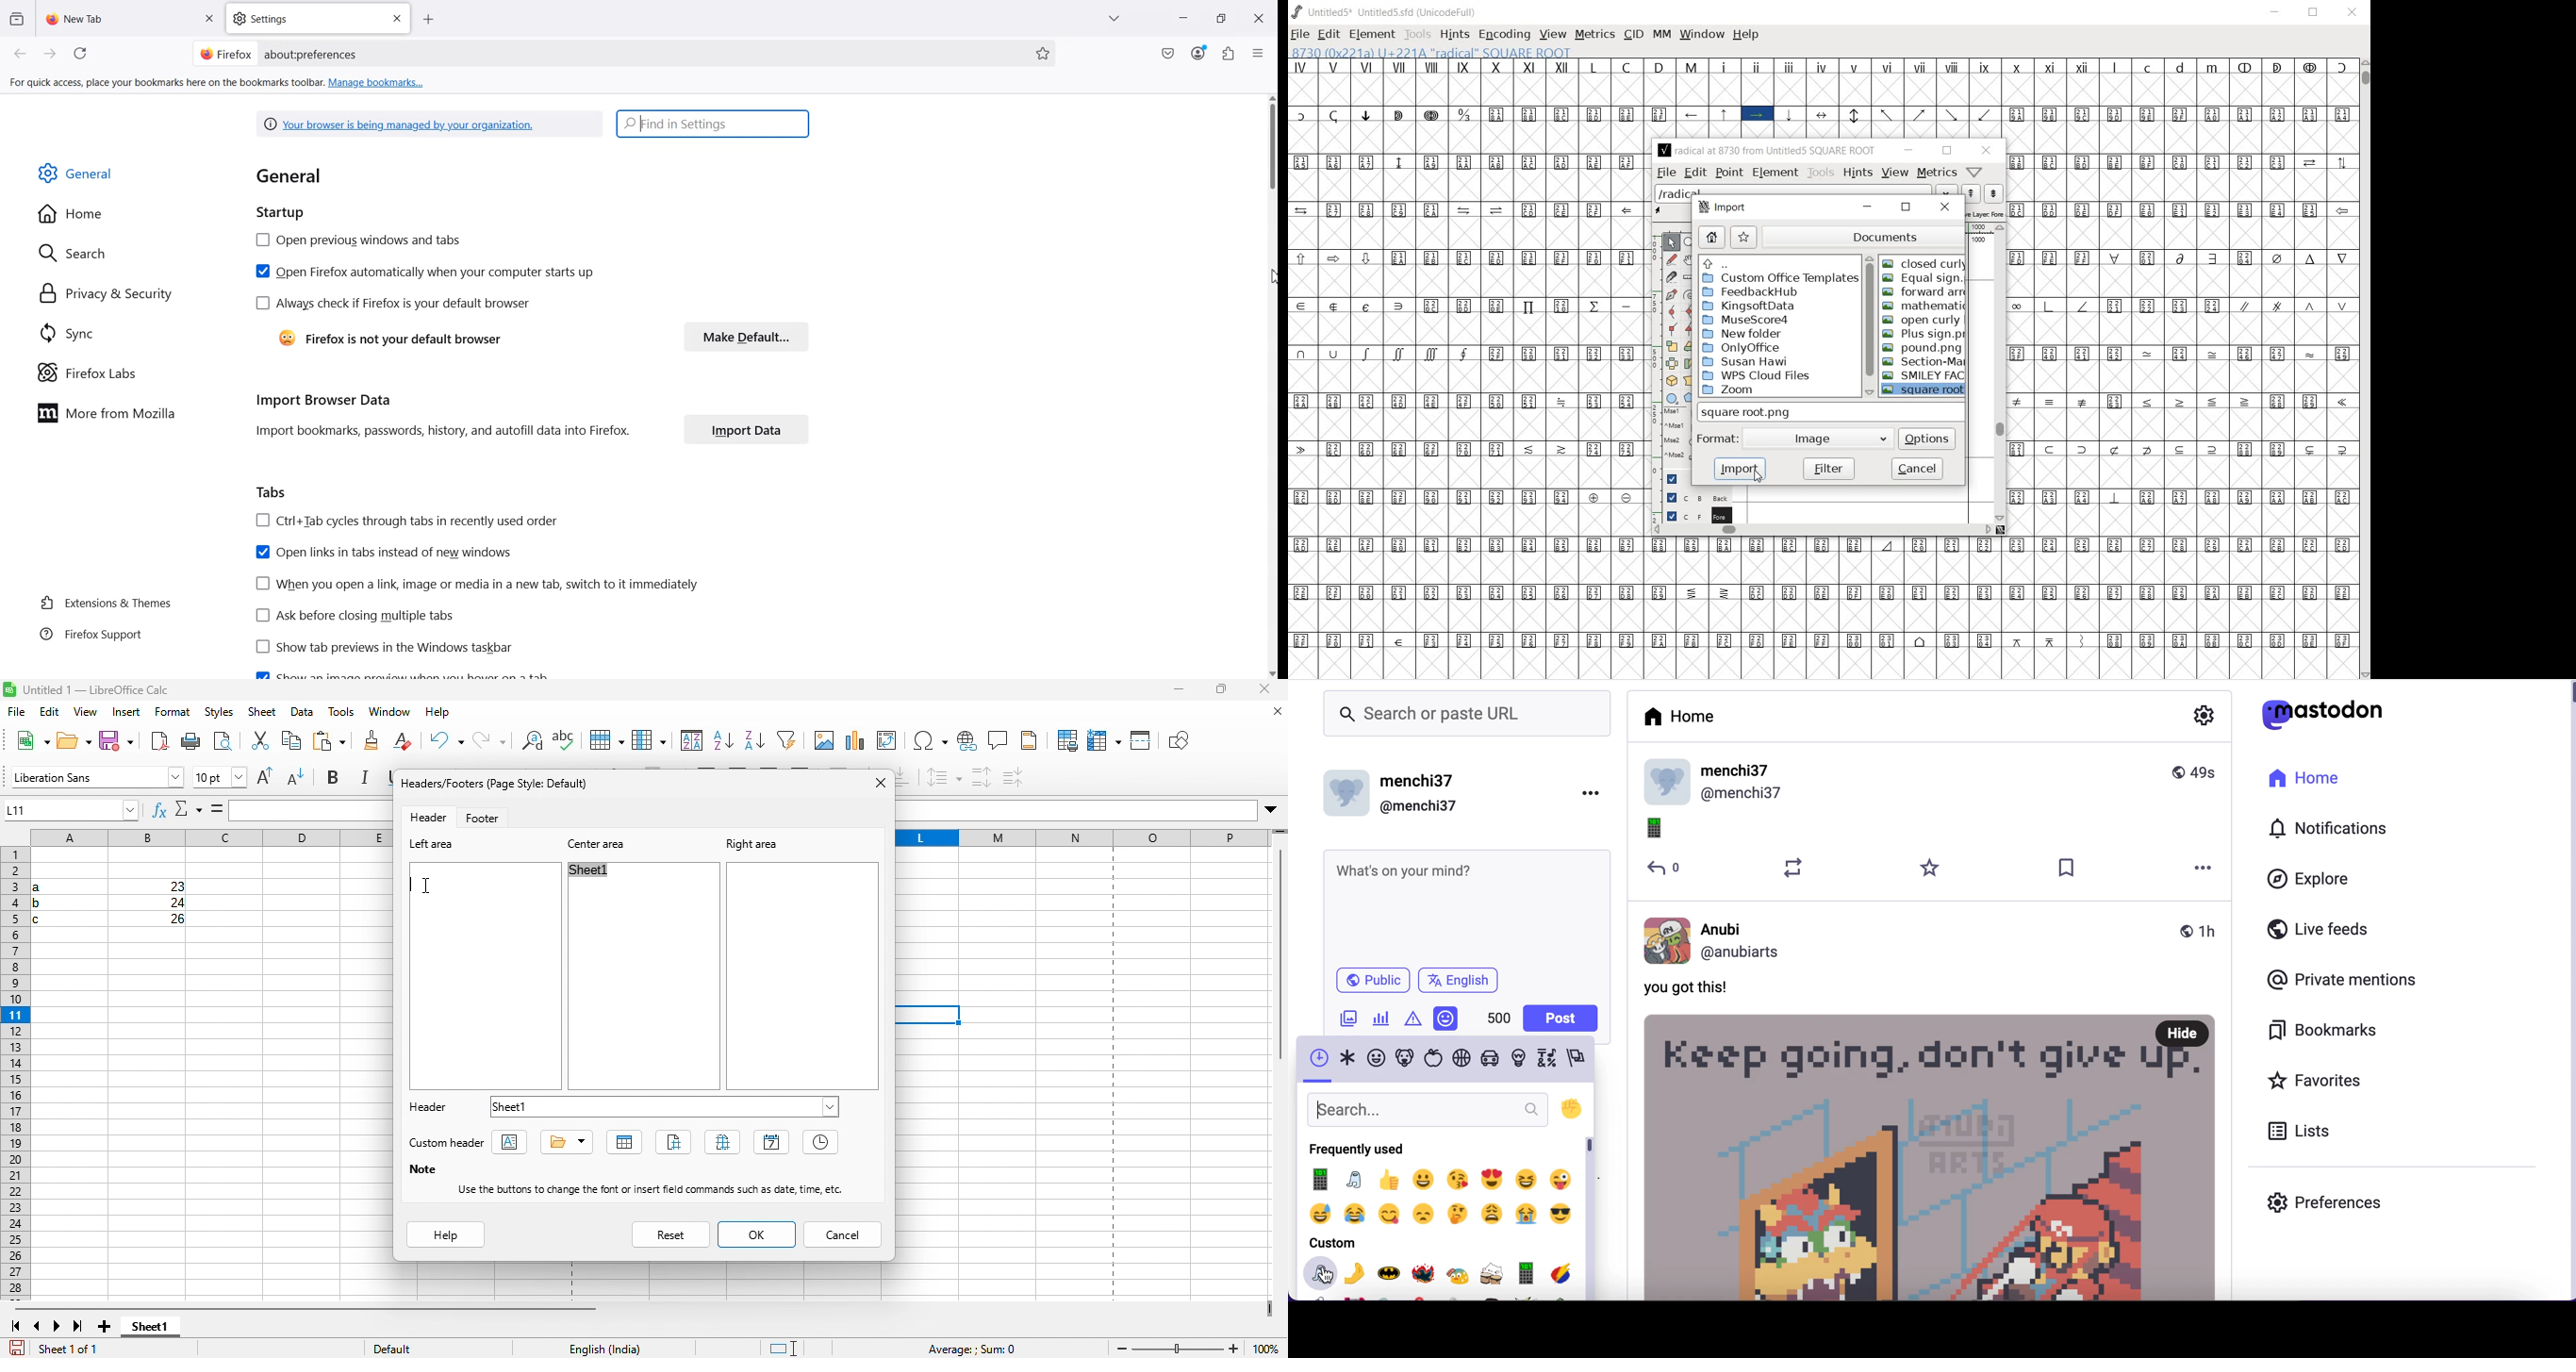 This screenshot has height=1372, width=2576. What do you see at coordinates (1740, 469) in the screenshot?
I see `import` at bounding box center [1740, 469].